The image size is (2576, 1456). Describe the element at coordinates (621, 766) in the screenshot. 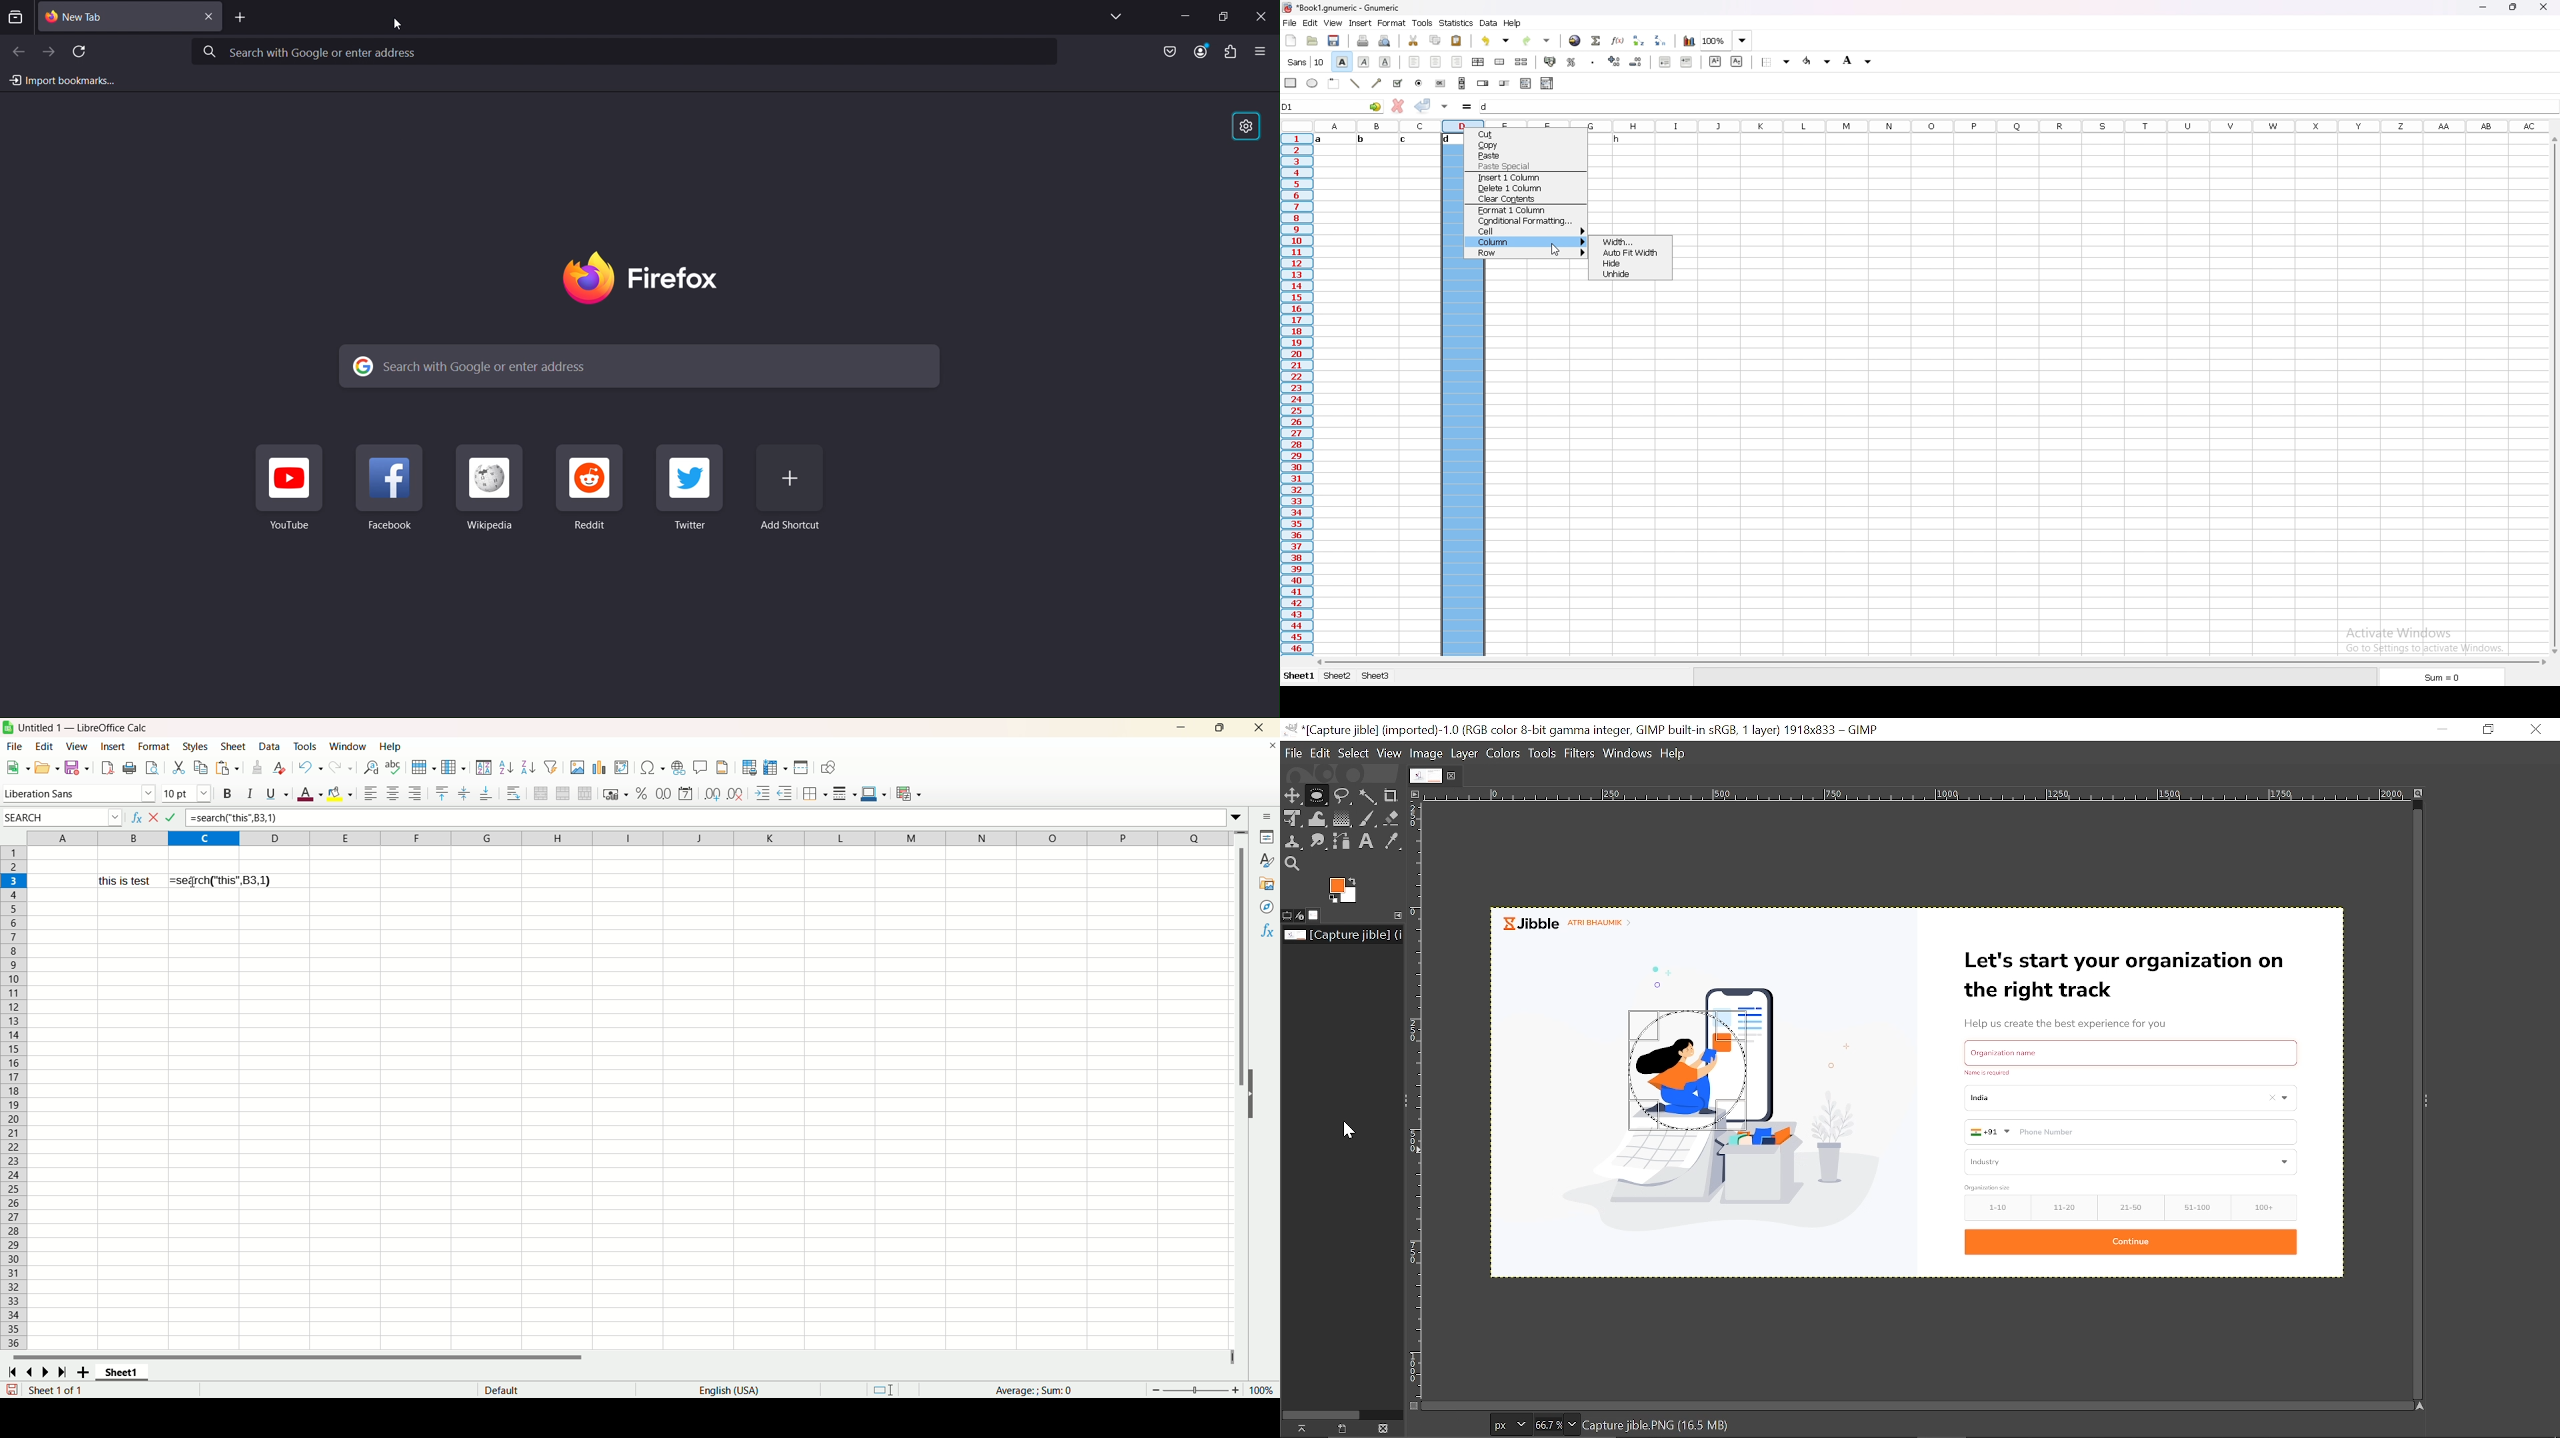

I see `pivot table` at that location.